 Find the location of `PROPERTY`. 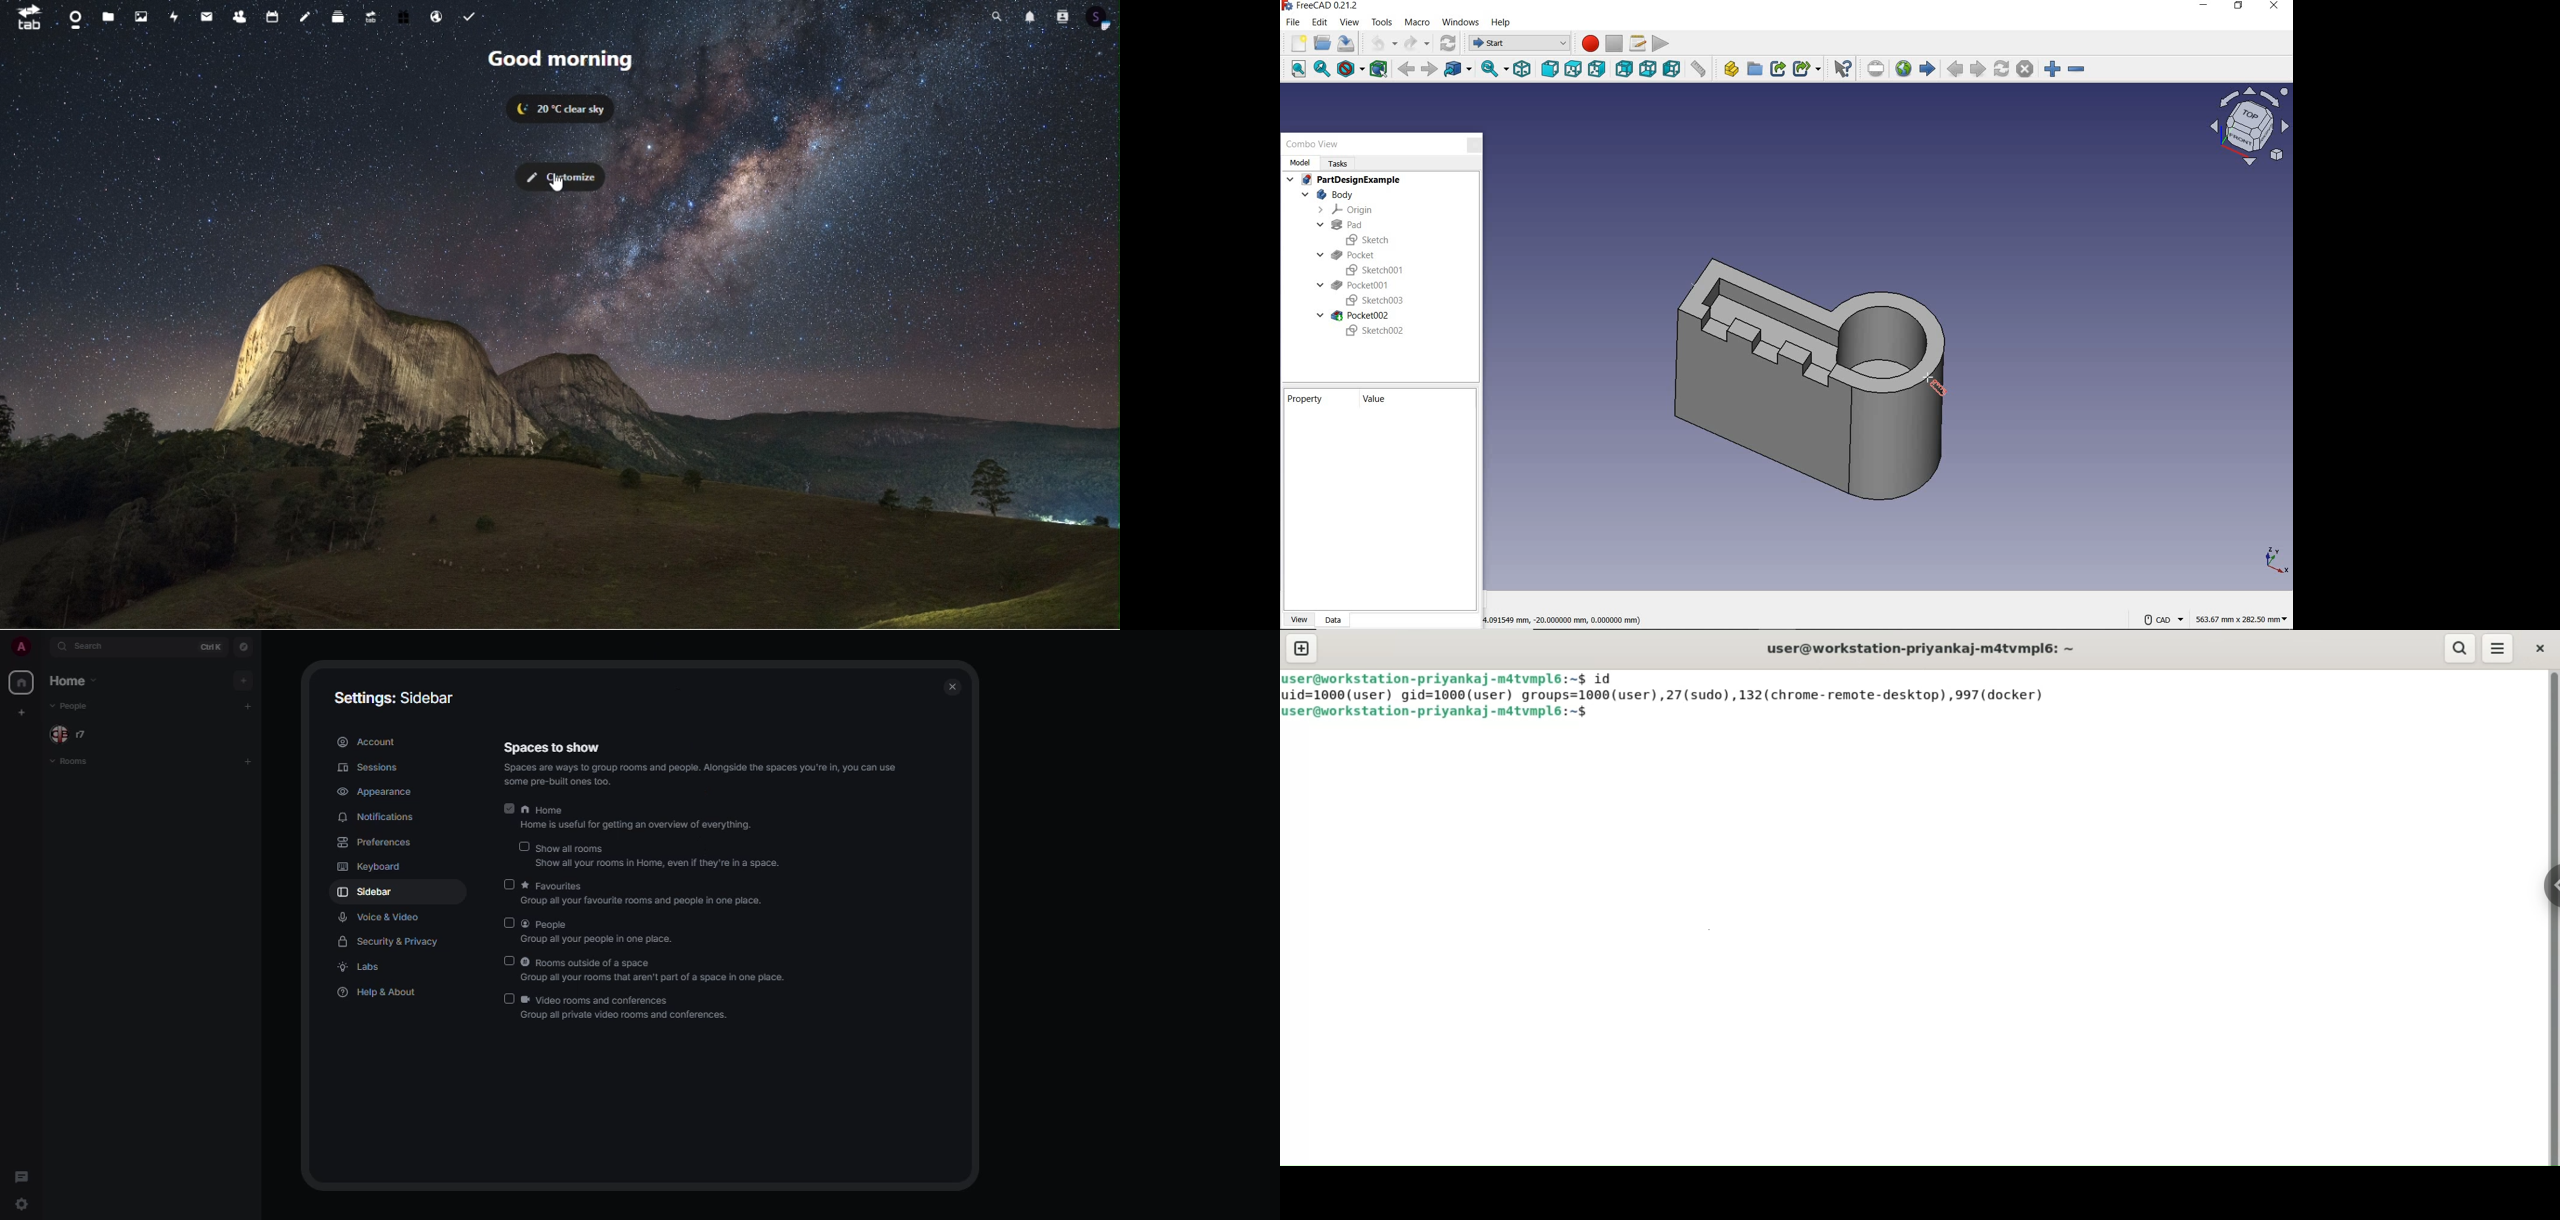

PROPERTY is located at coordinates (1309, 398).